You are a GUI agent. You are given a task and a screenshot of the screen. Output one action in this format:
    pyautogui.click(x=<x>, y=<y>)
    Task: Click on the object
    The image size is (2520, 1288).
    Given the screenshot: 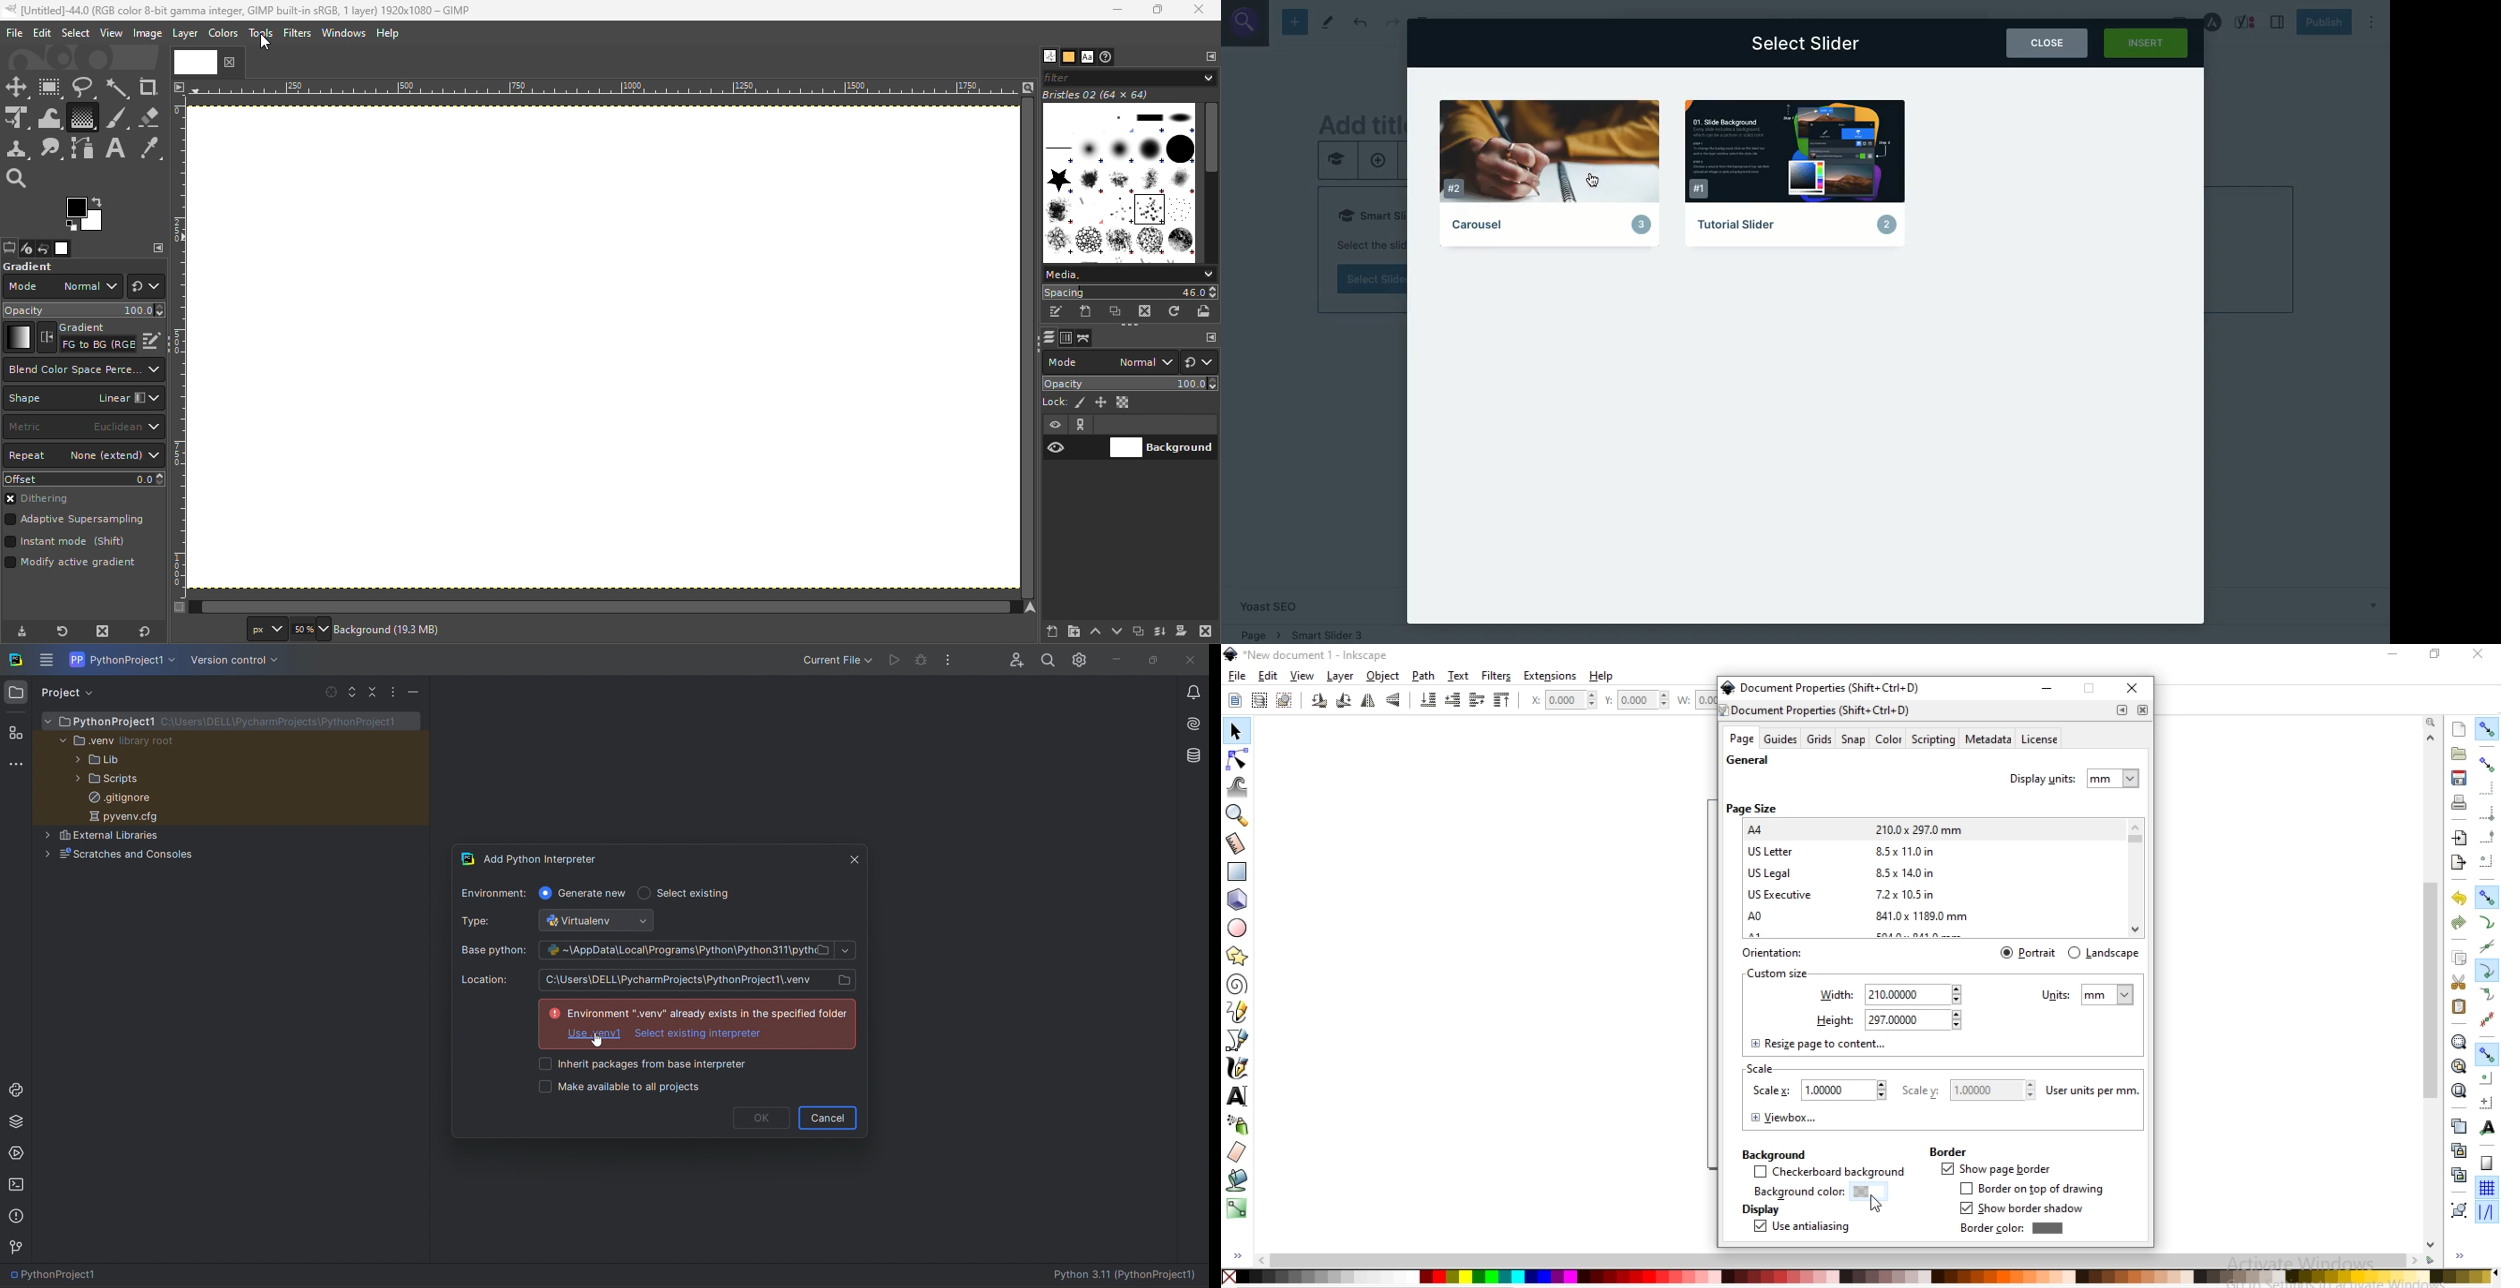 What is the action you would take?
    pyautogui.click(x=1383, y=676)
    